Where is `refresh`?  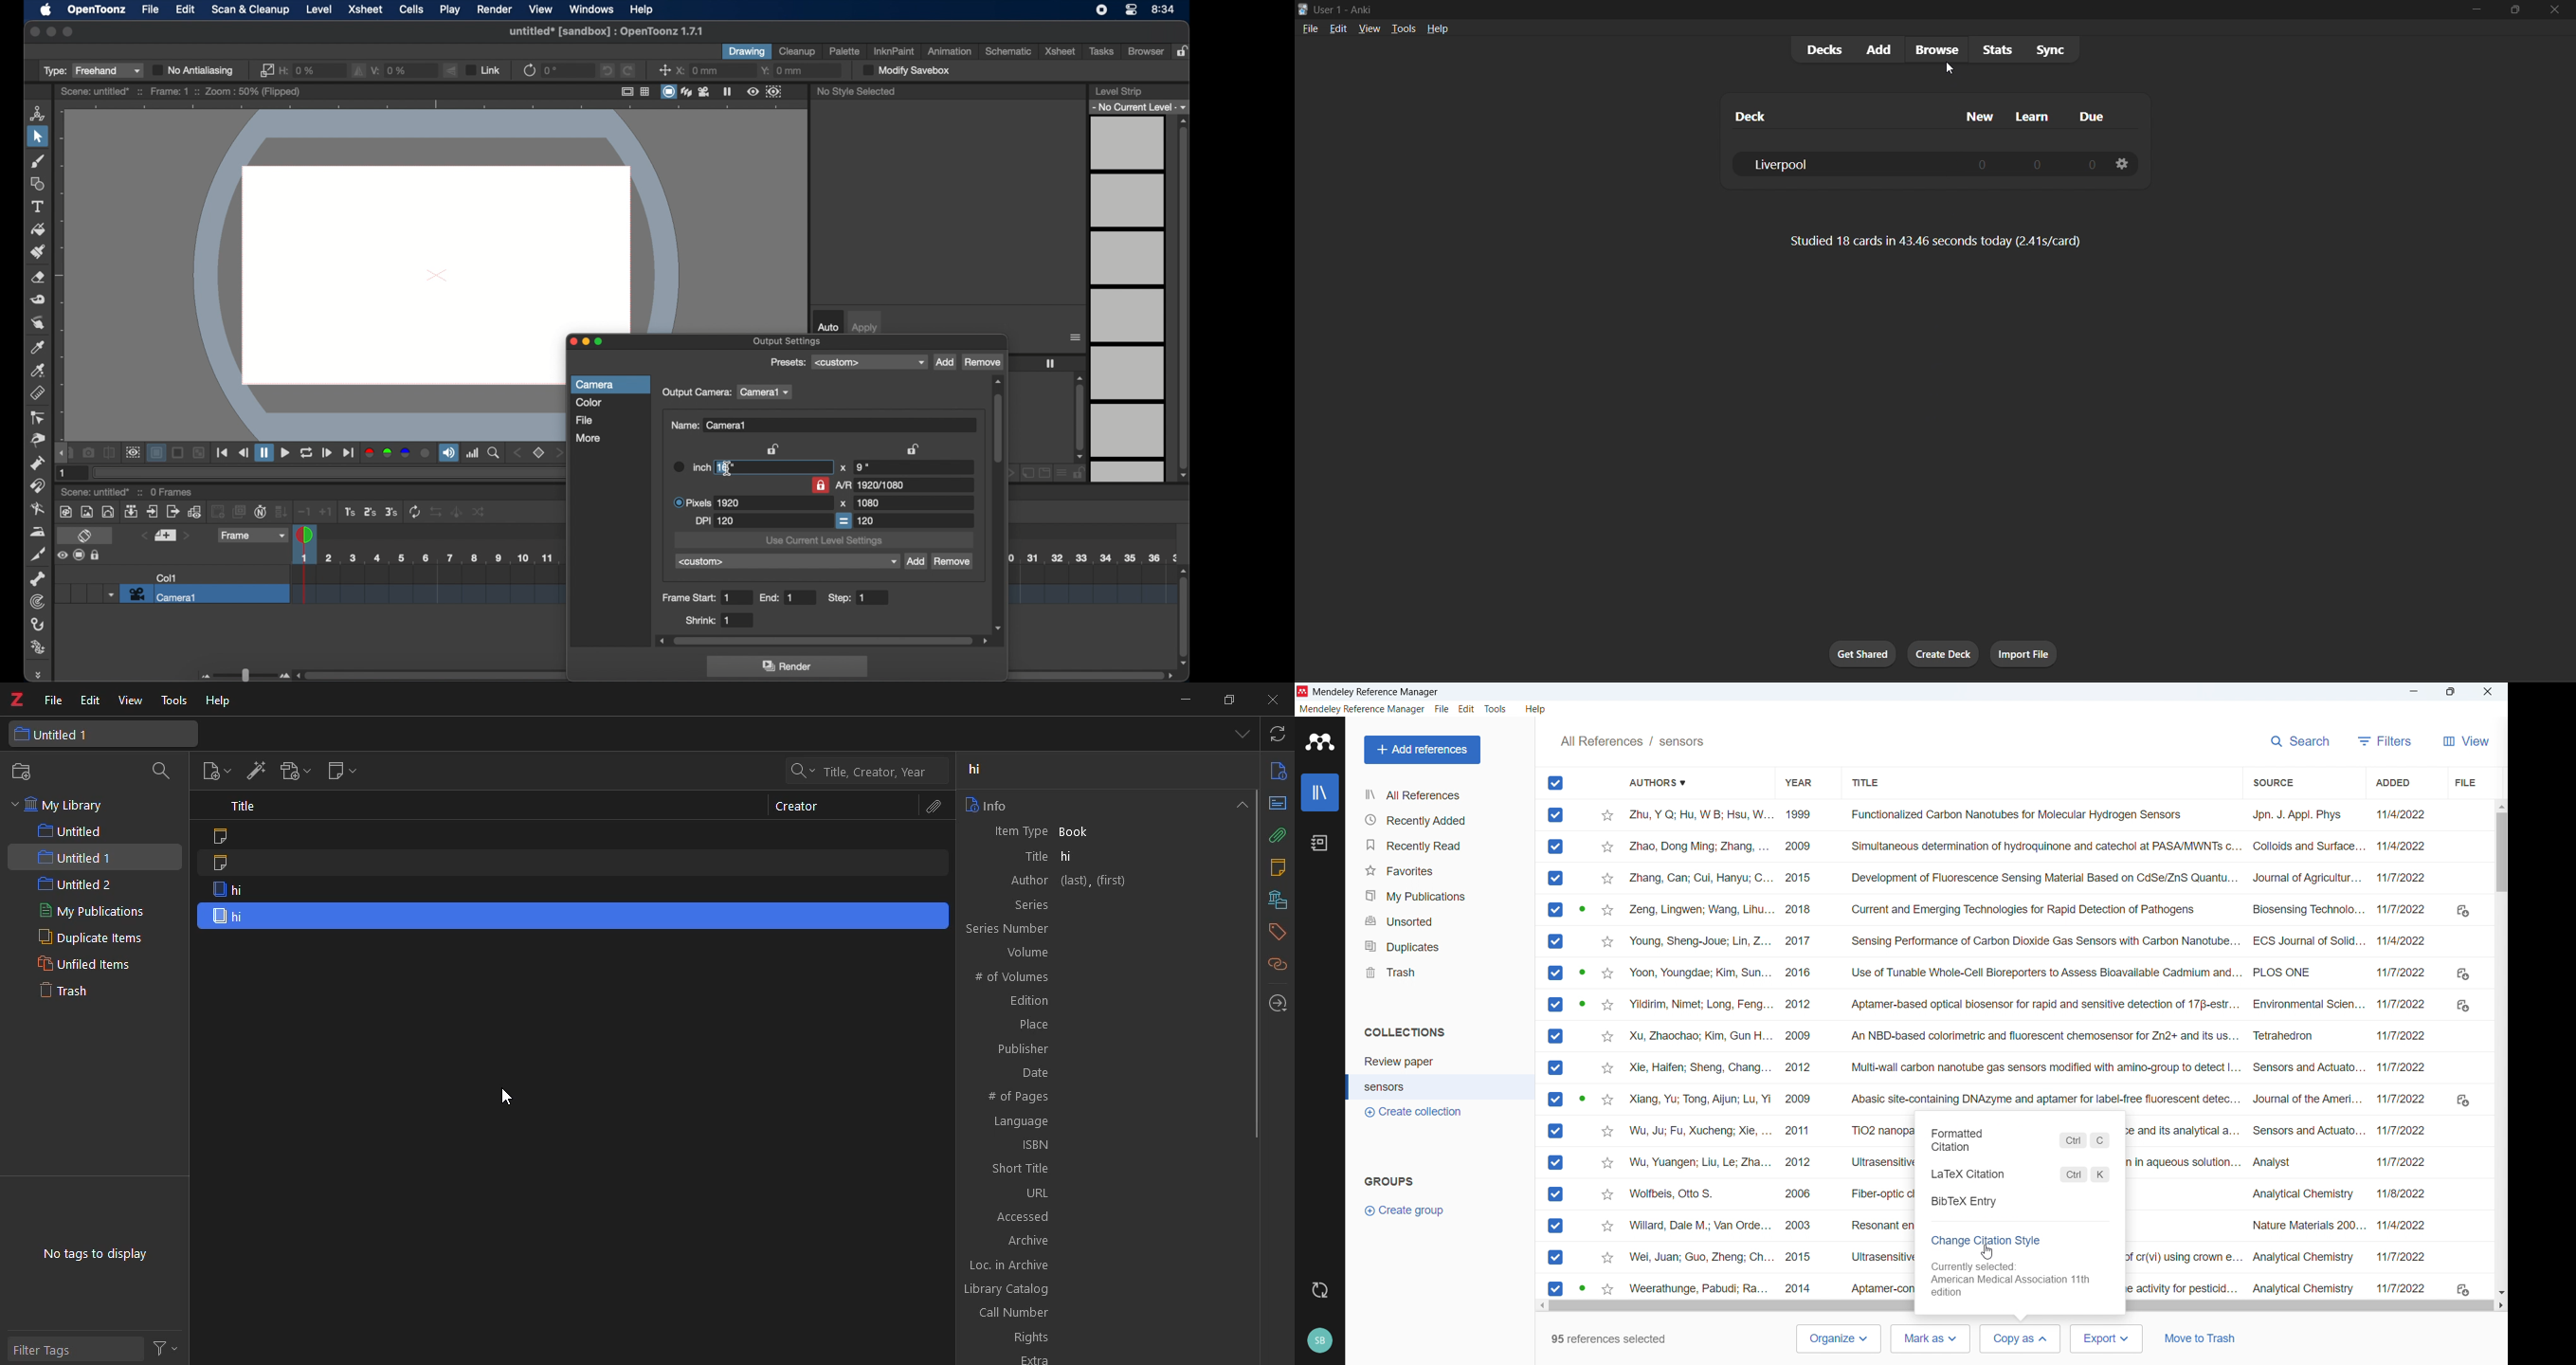
refresh is located at coordinates (528, 70).